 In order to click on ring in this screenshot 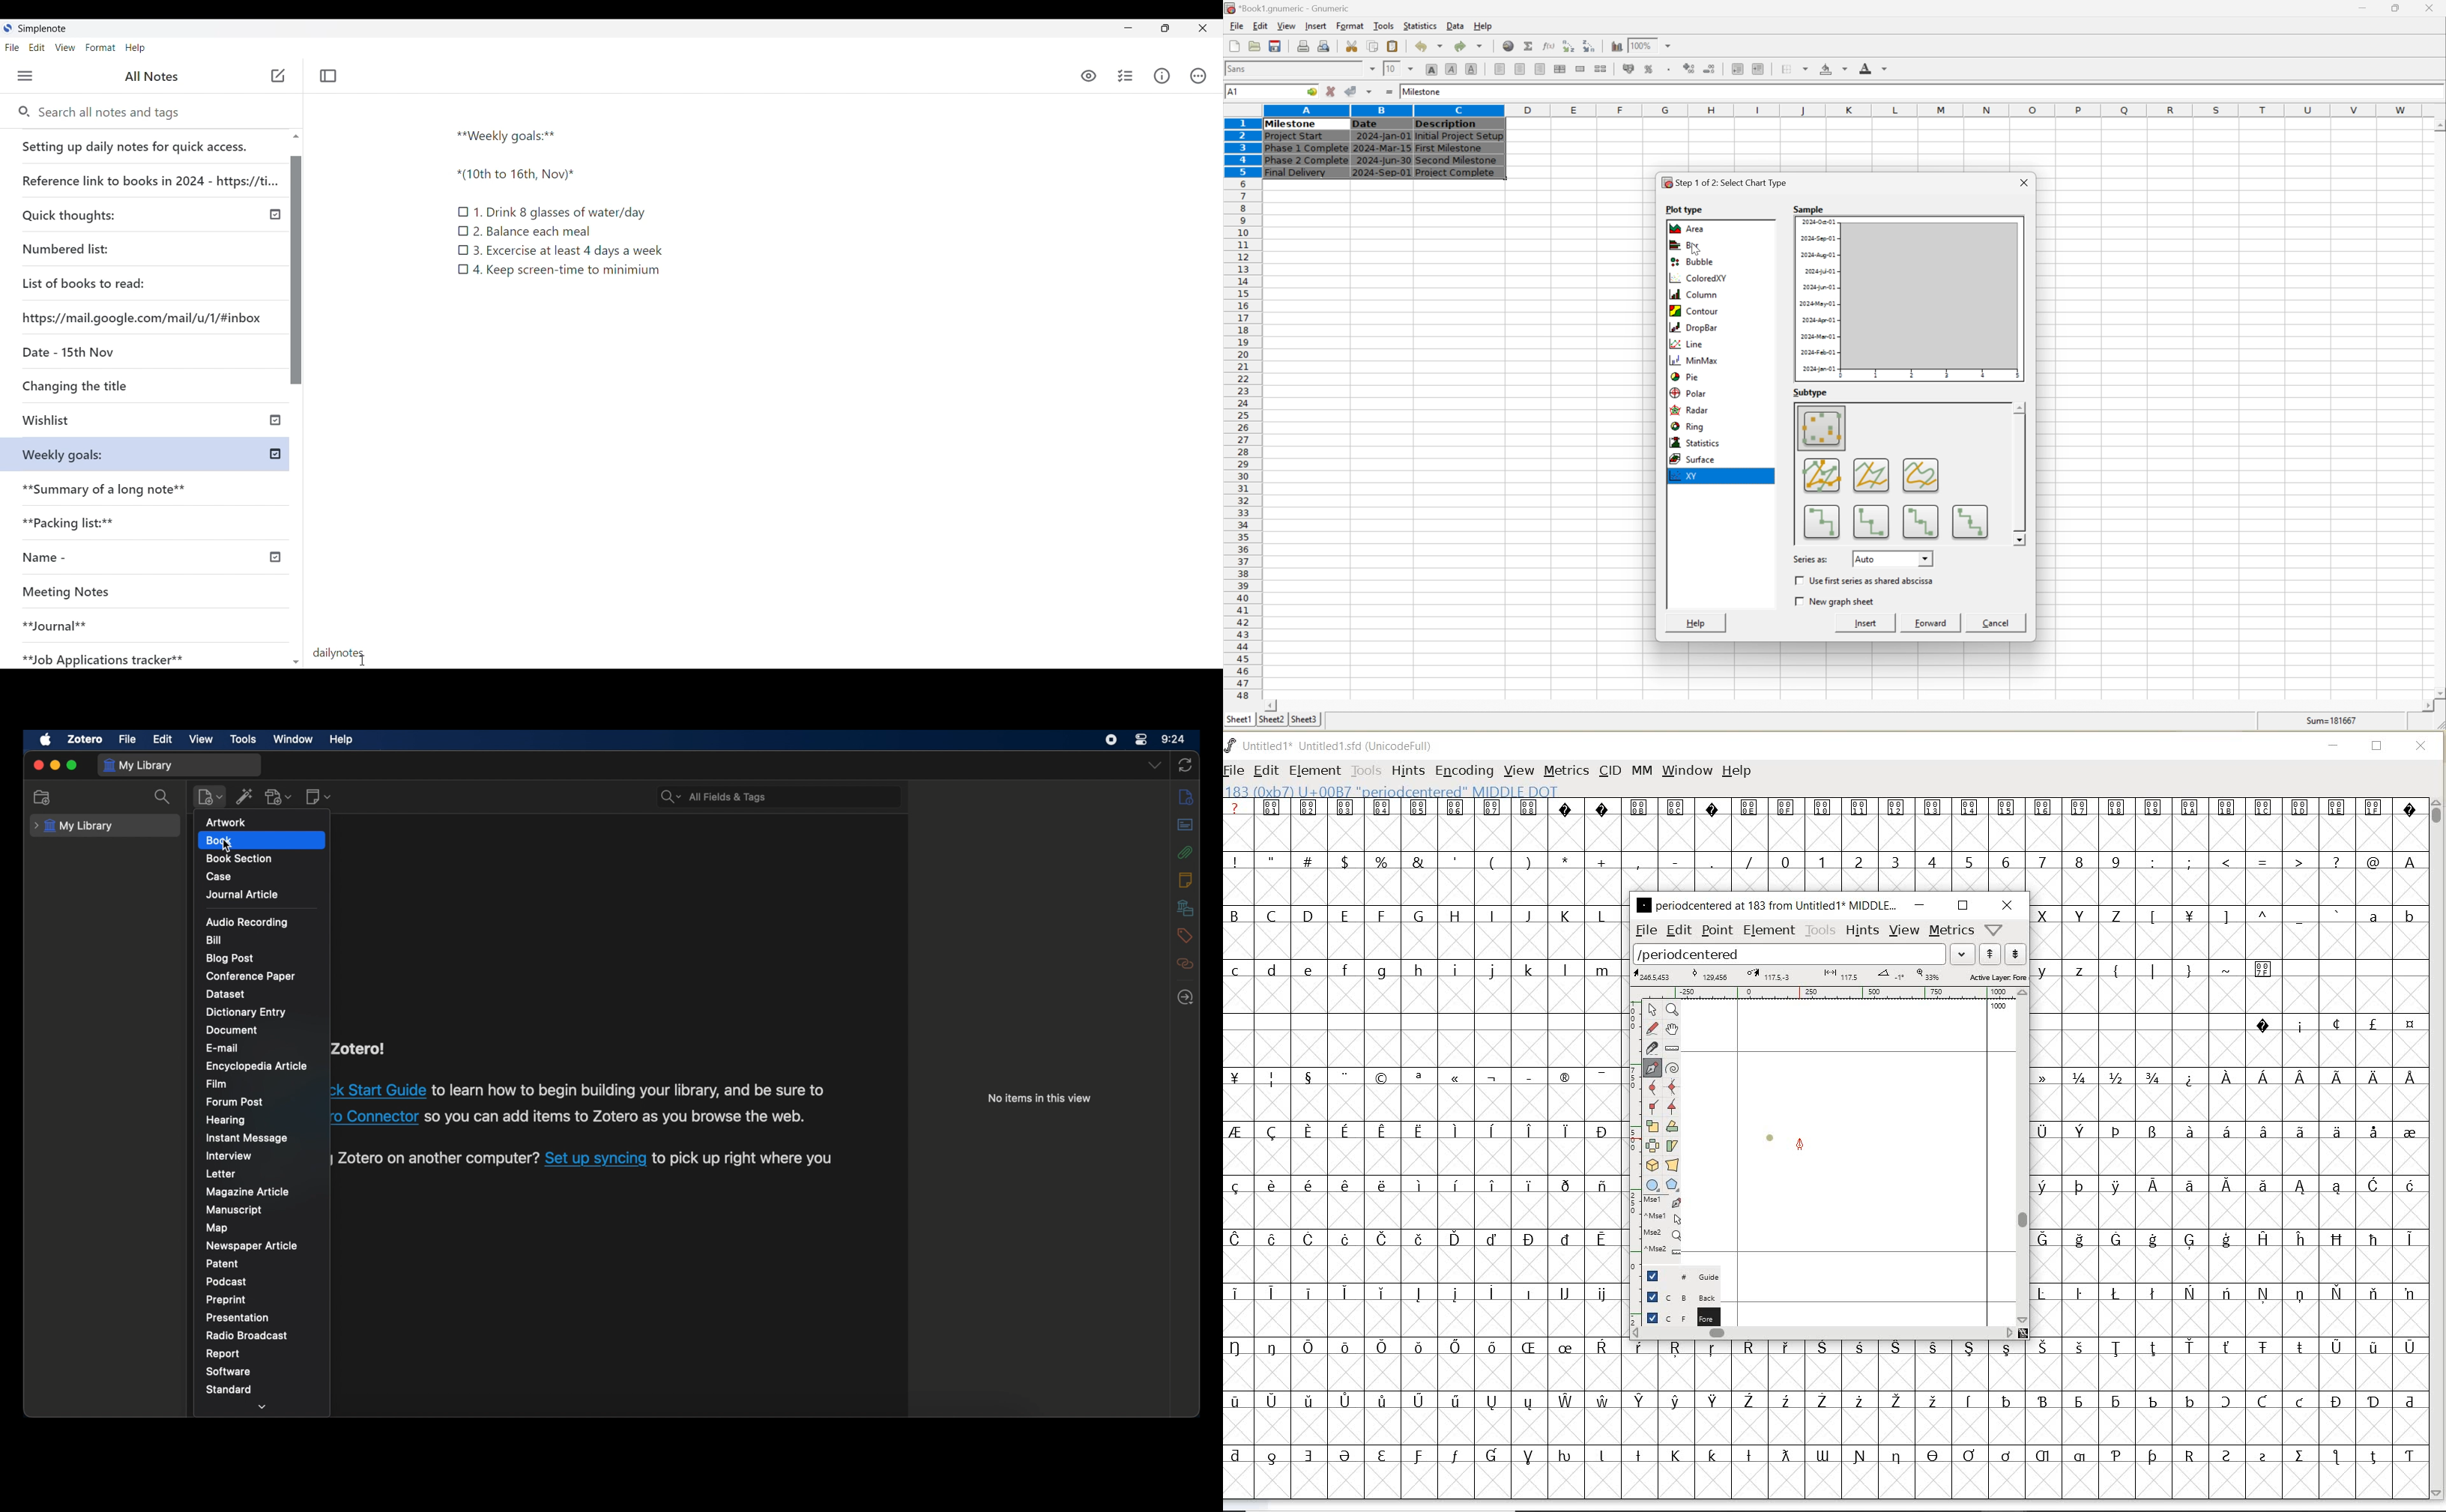, I will do `click(1692, 427)`.